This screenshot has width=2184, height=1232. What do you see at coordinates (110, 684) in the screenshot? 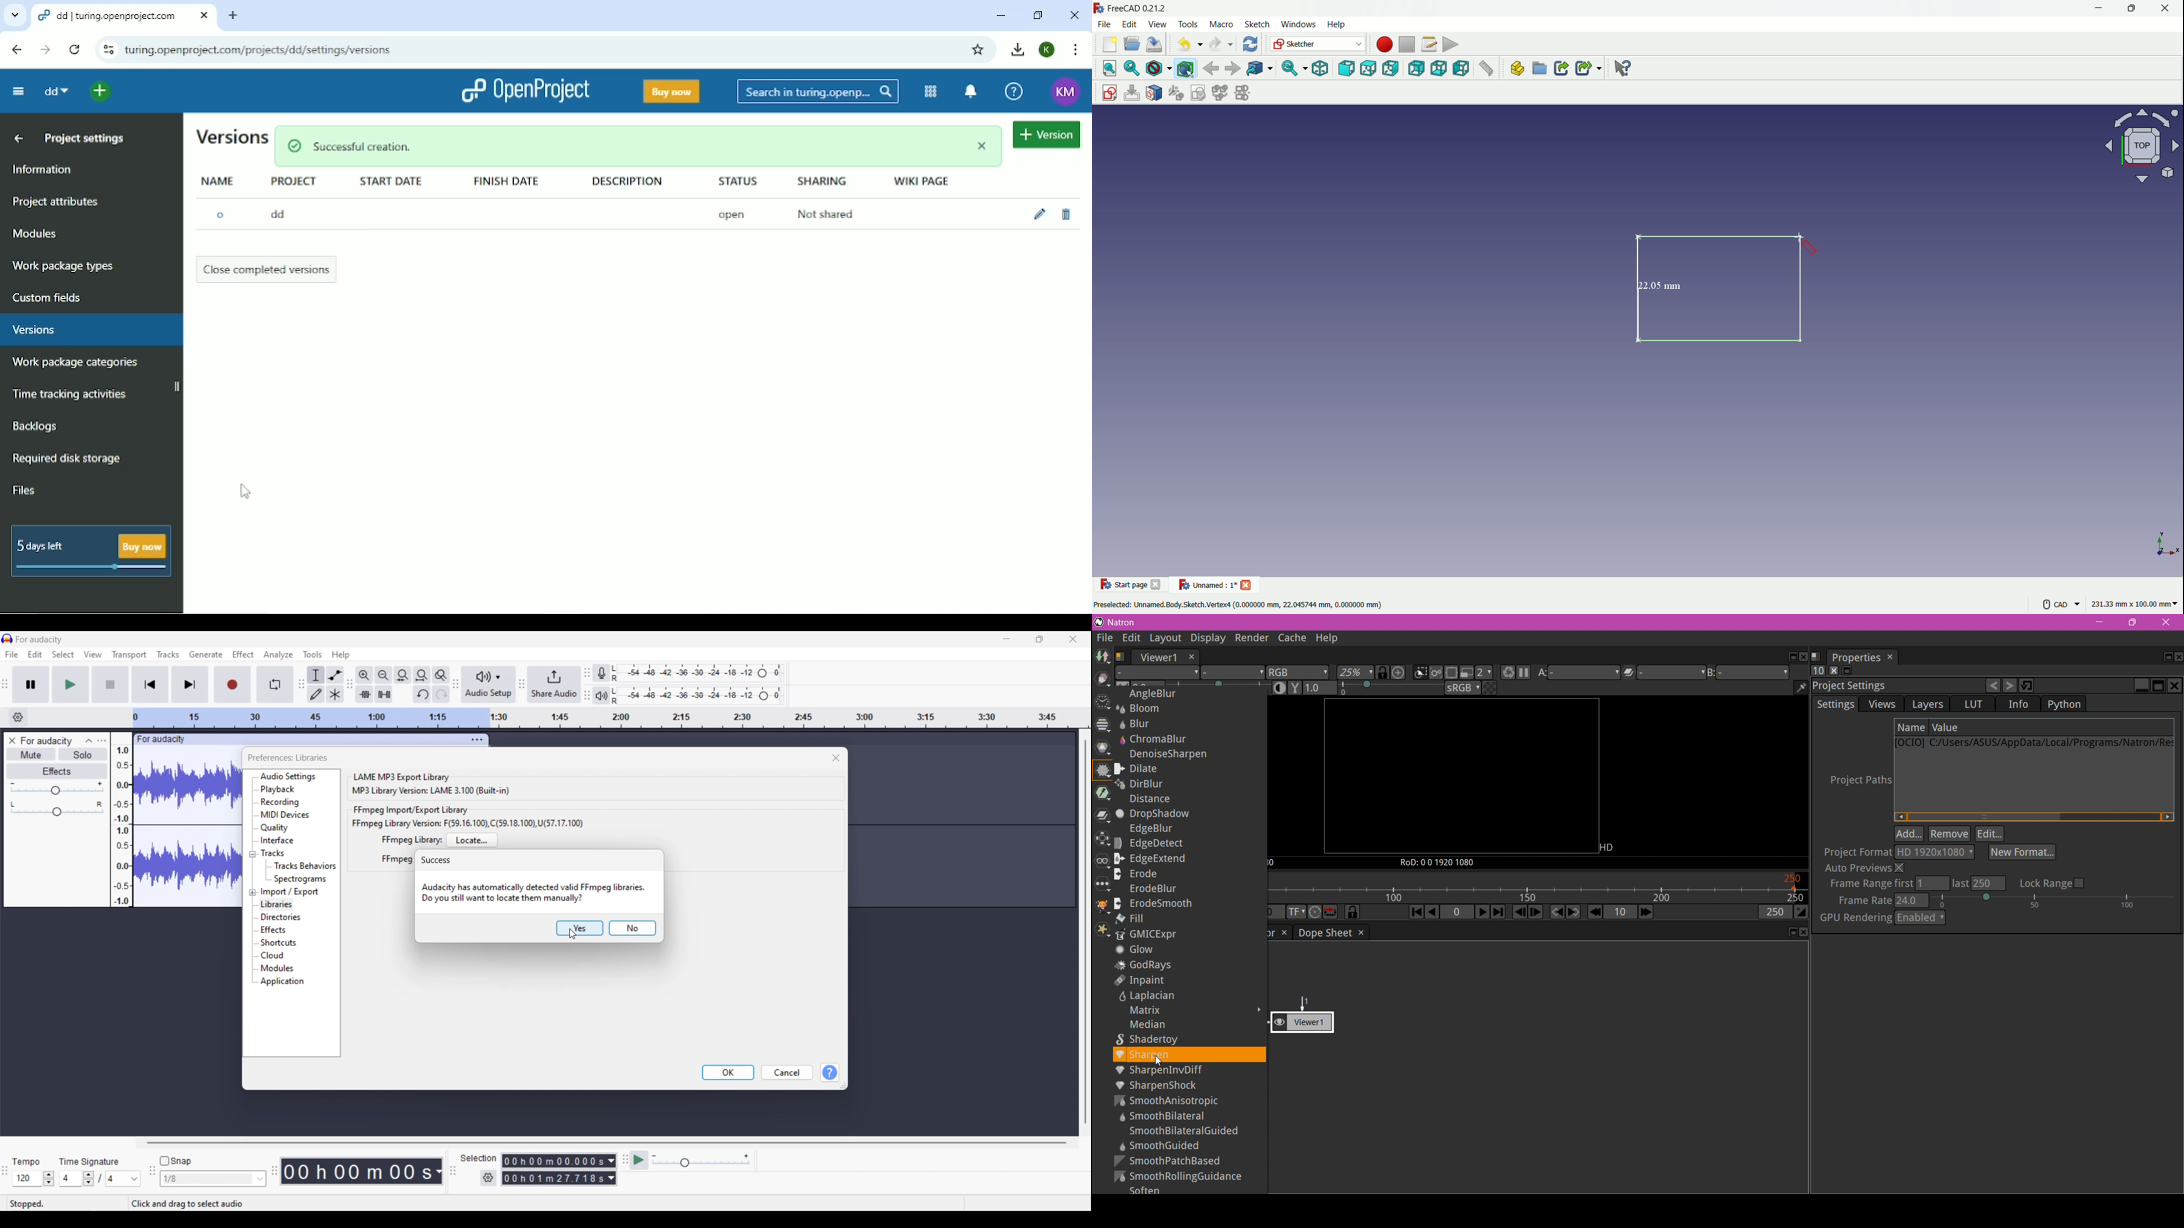
I see `Stop` at bounding box center [110, 684].